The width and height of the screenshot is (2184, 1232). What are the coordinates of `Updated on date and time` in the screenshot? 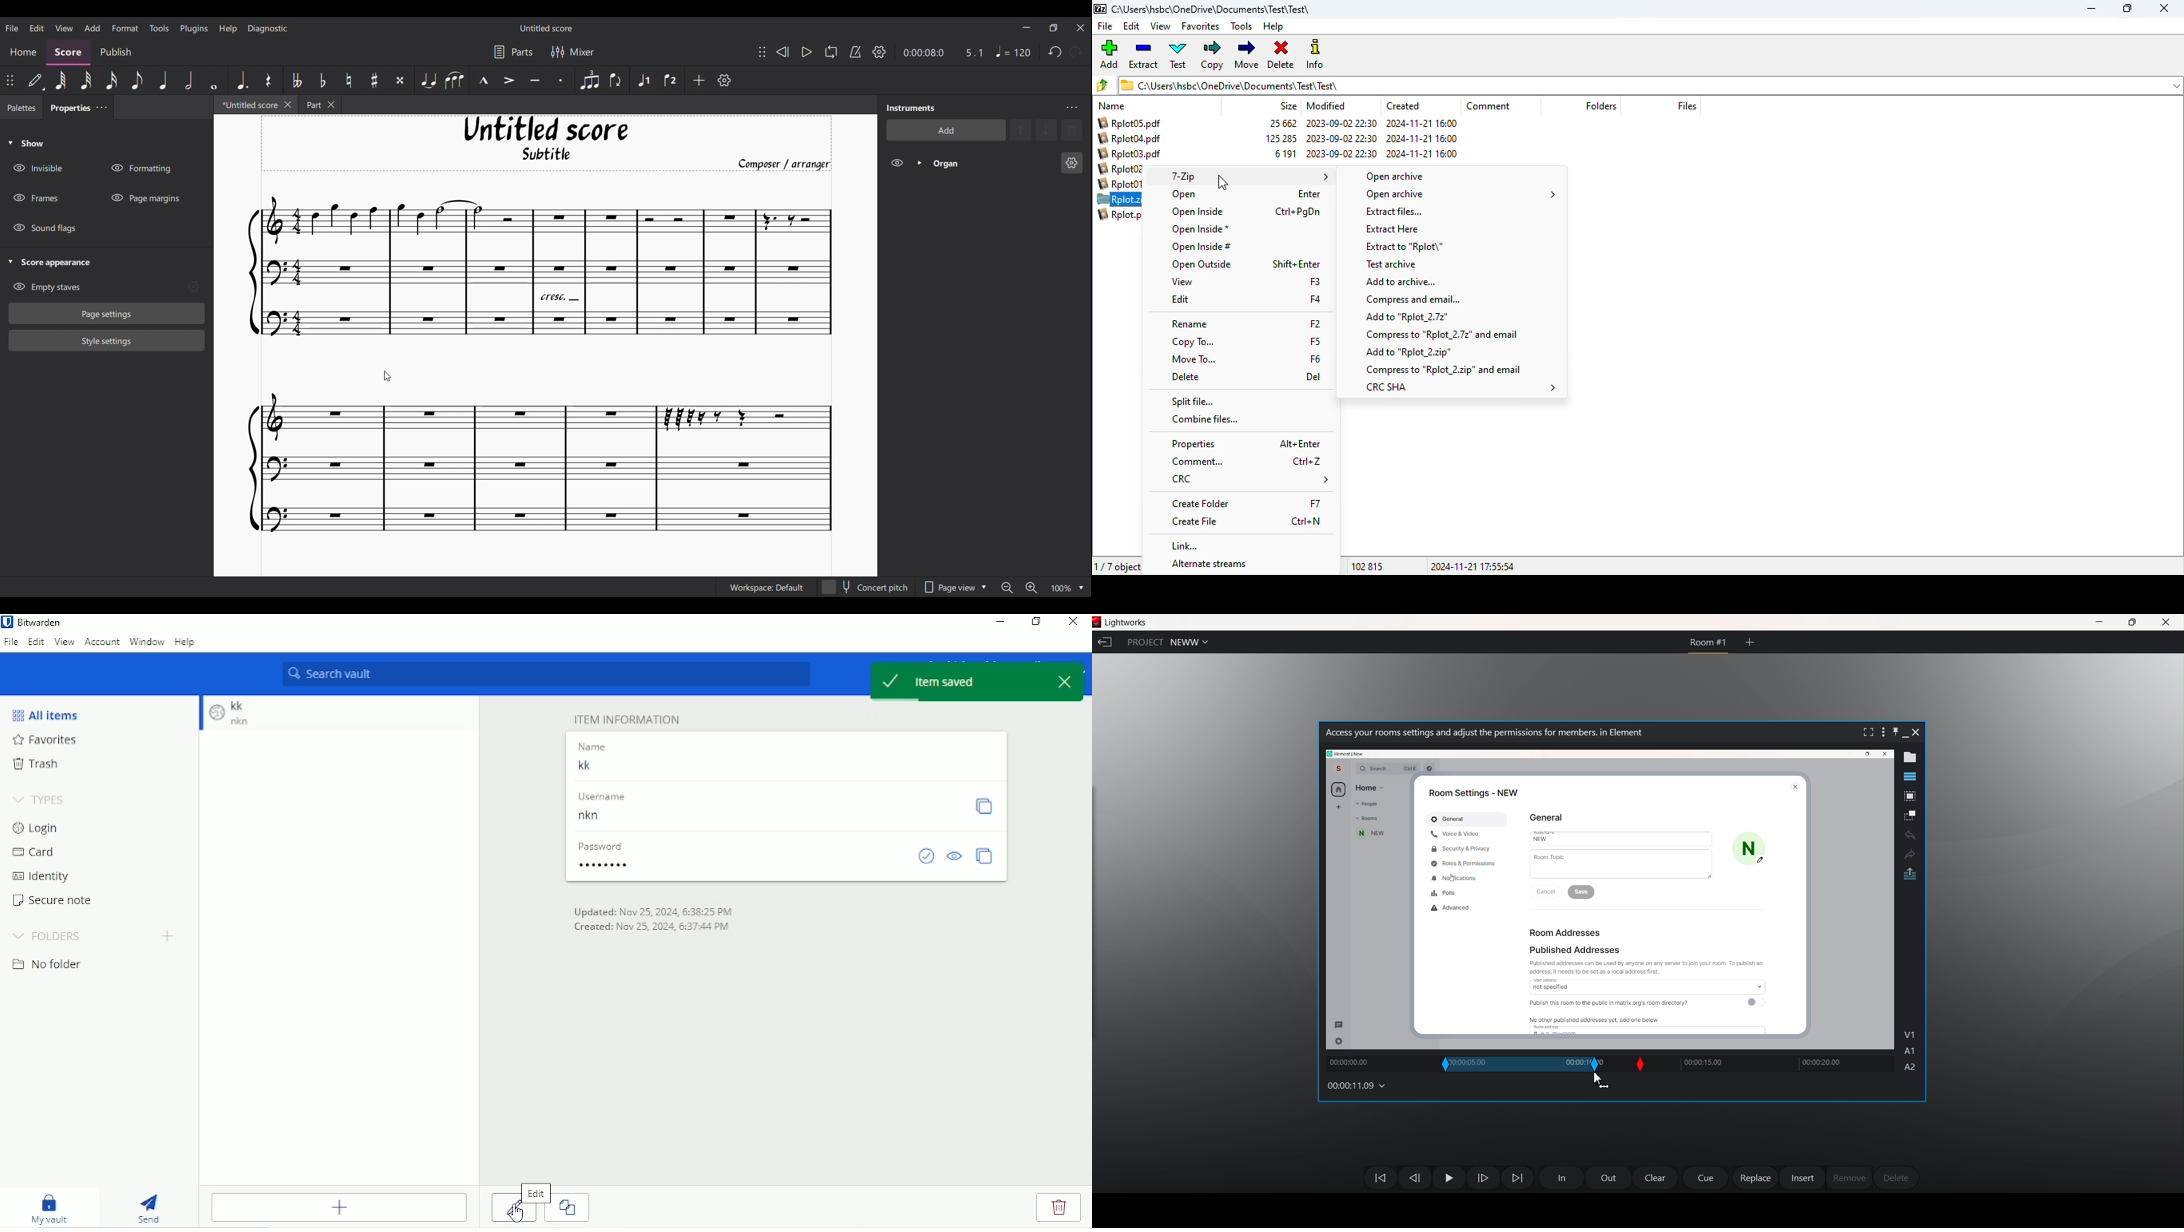 It's located at (652, 910).